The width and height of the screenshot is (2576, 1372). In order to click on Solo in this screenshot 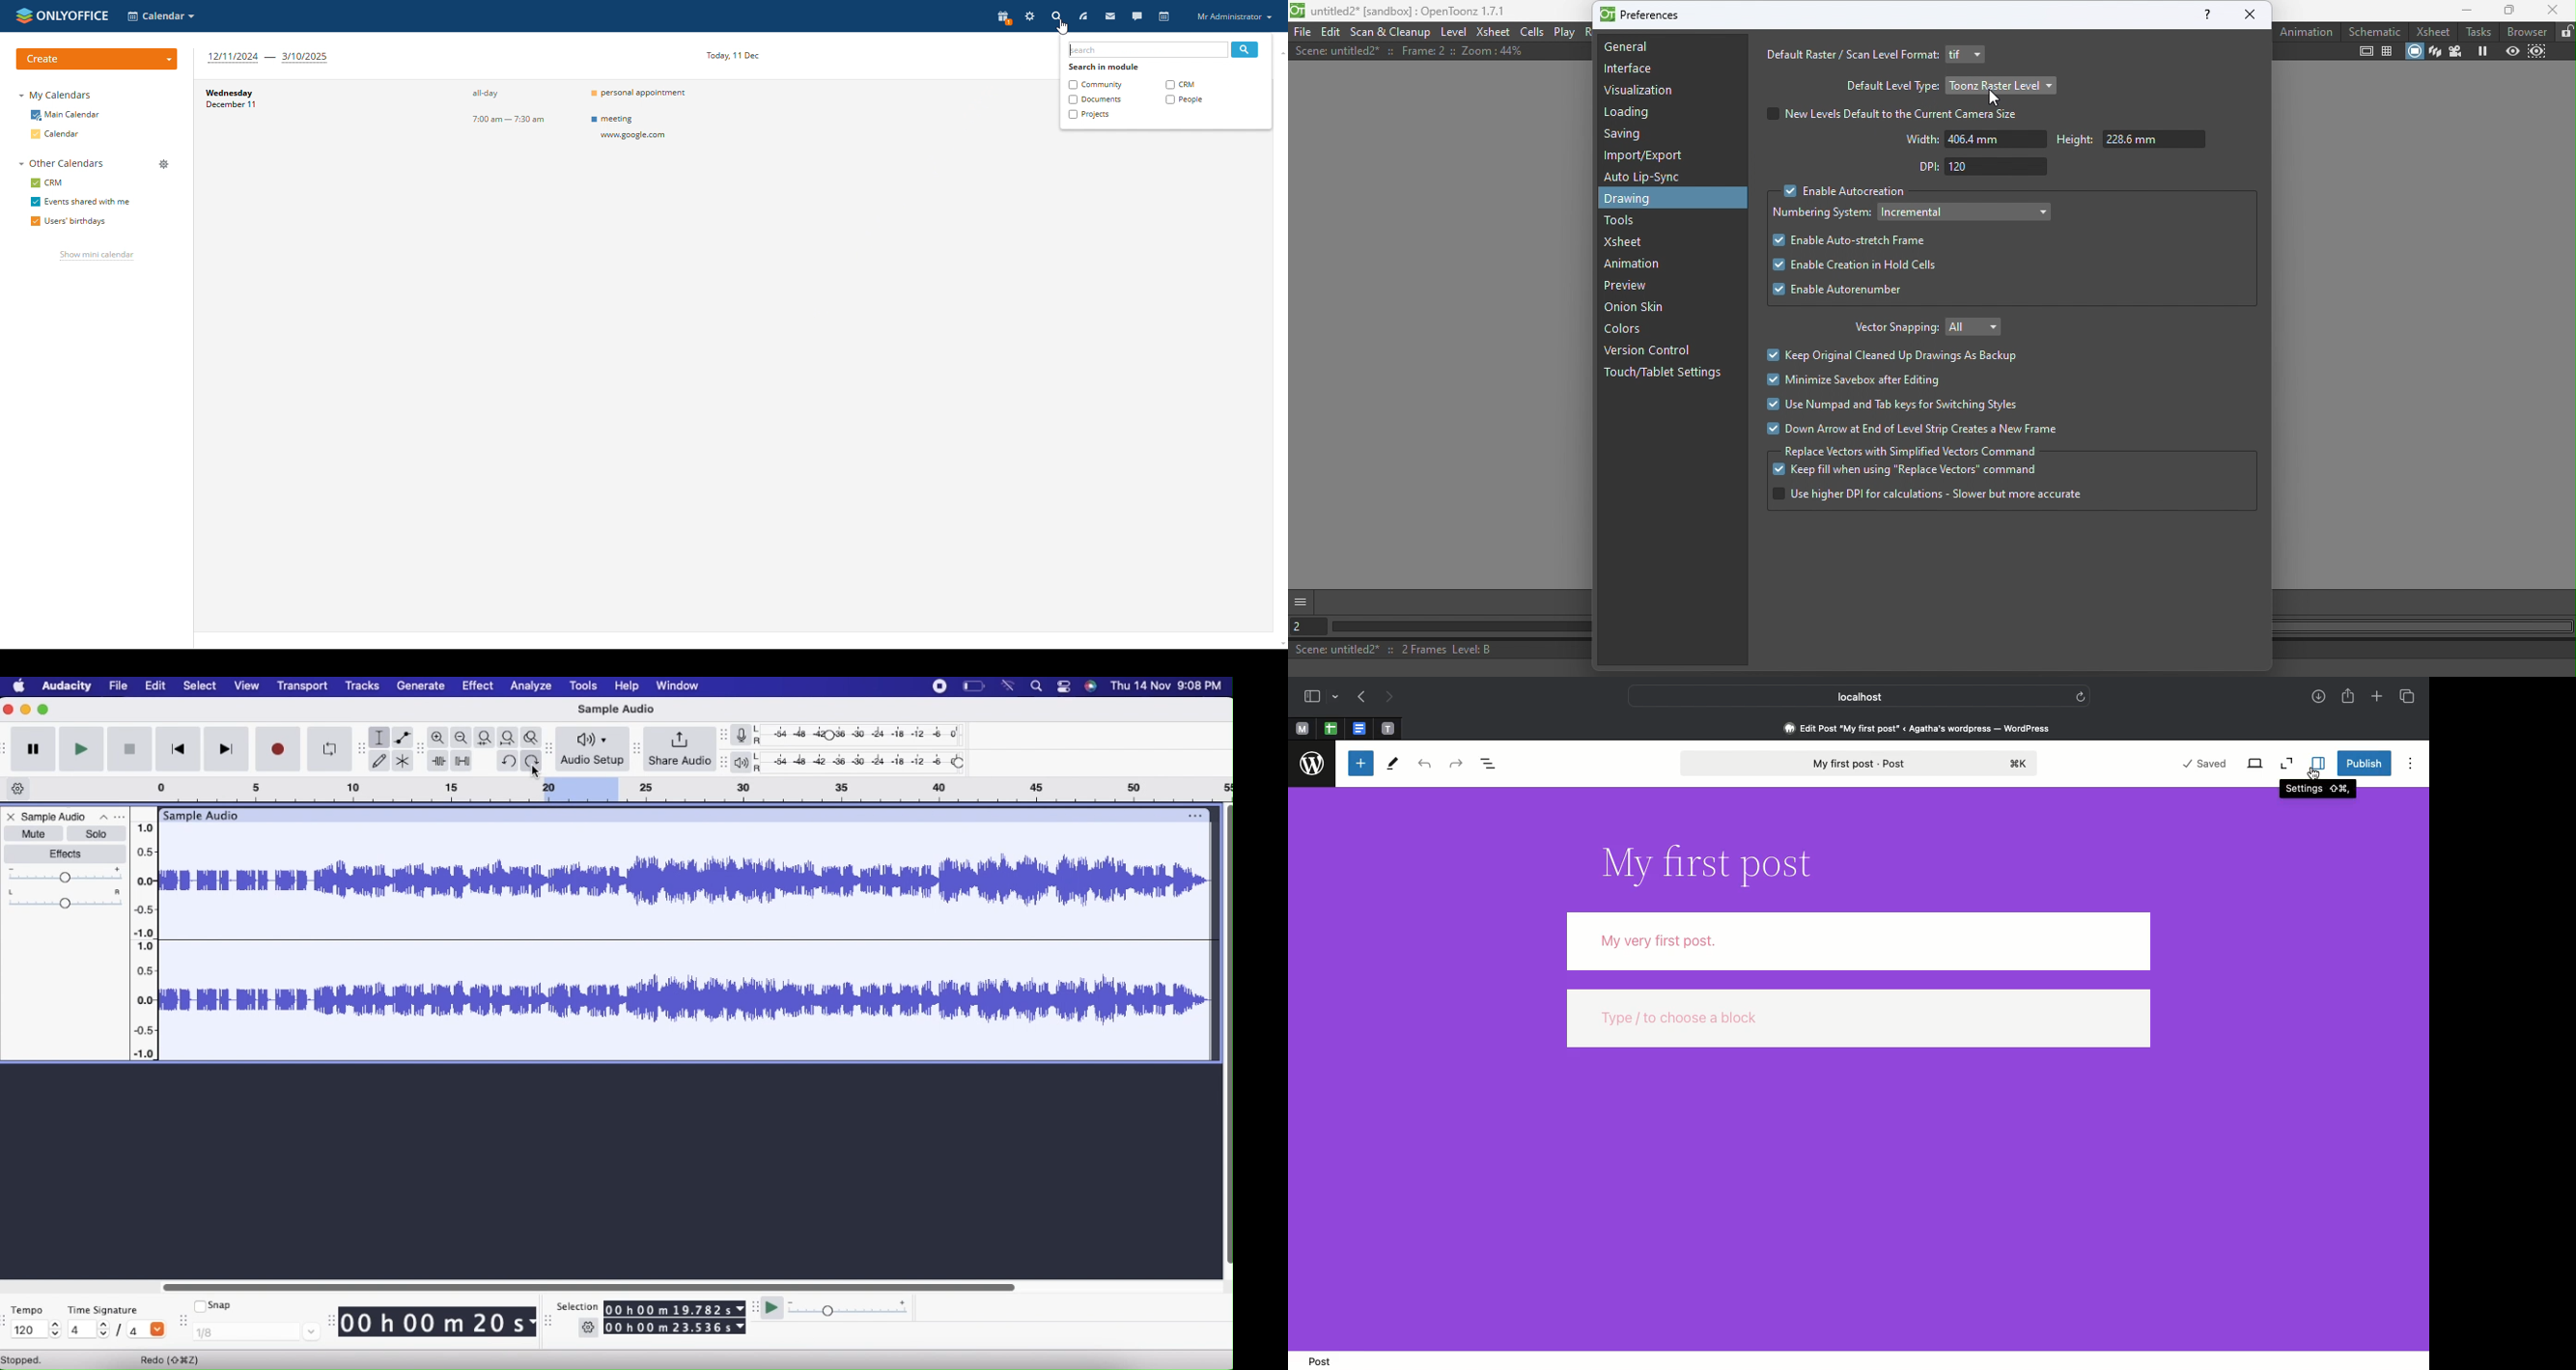, I will do `click(97, 834)`.